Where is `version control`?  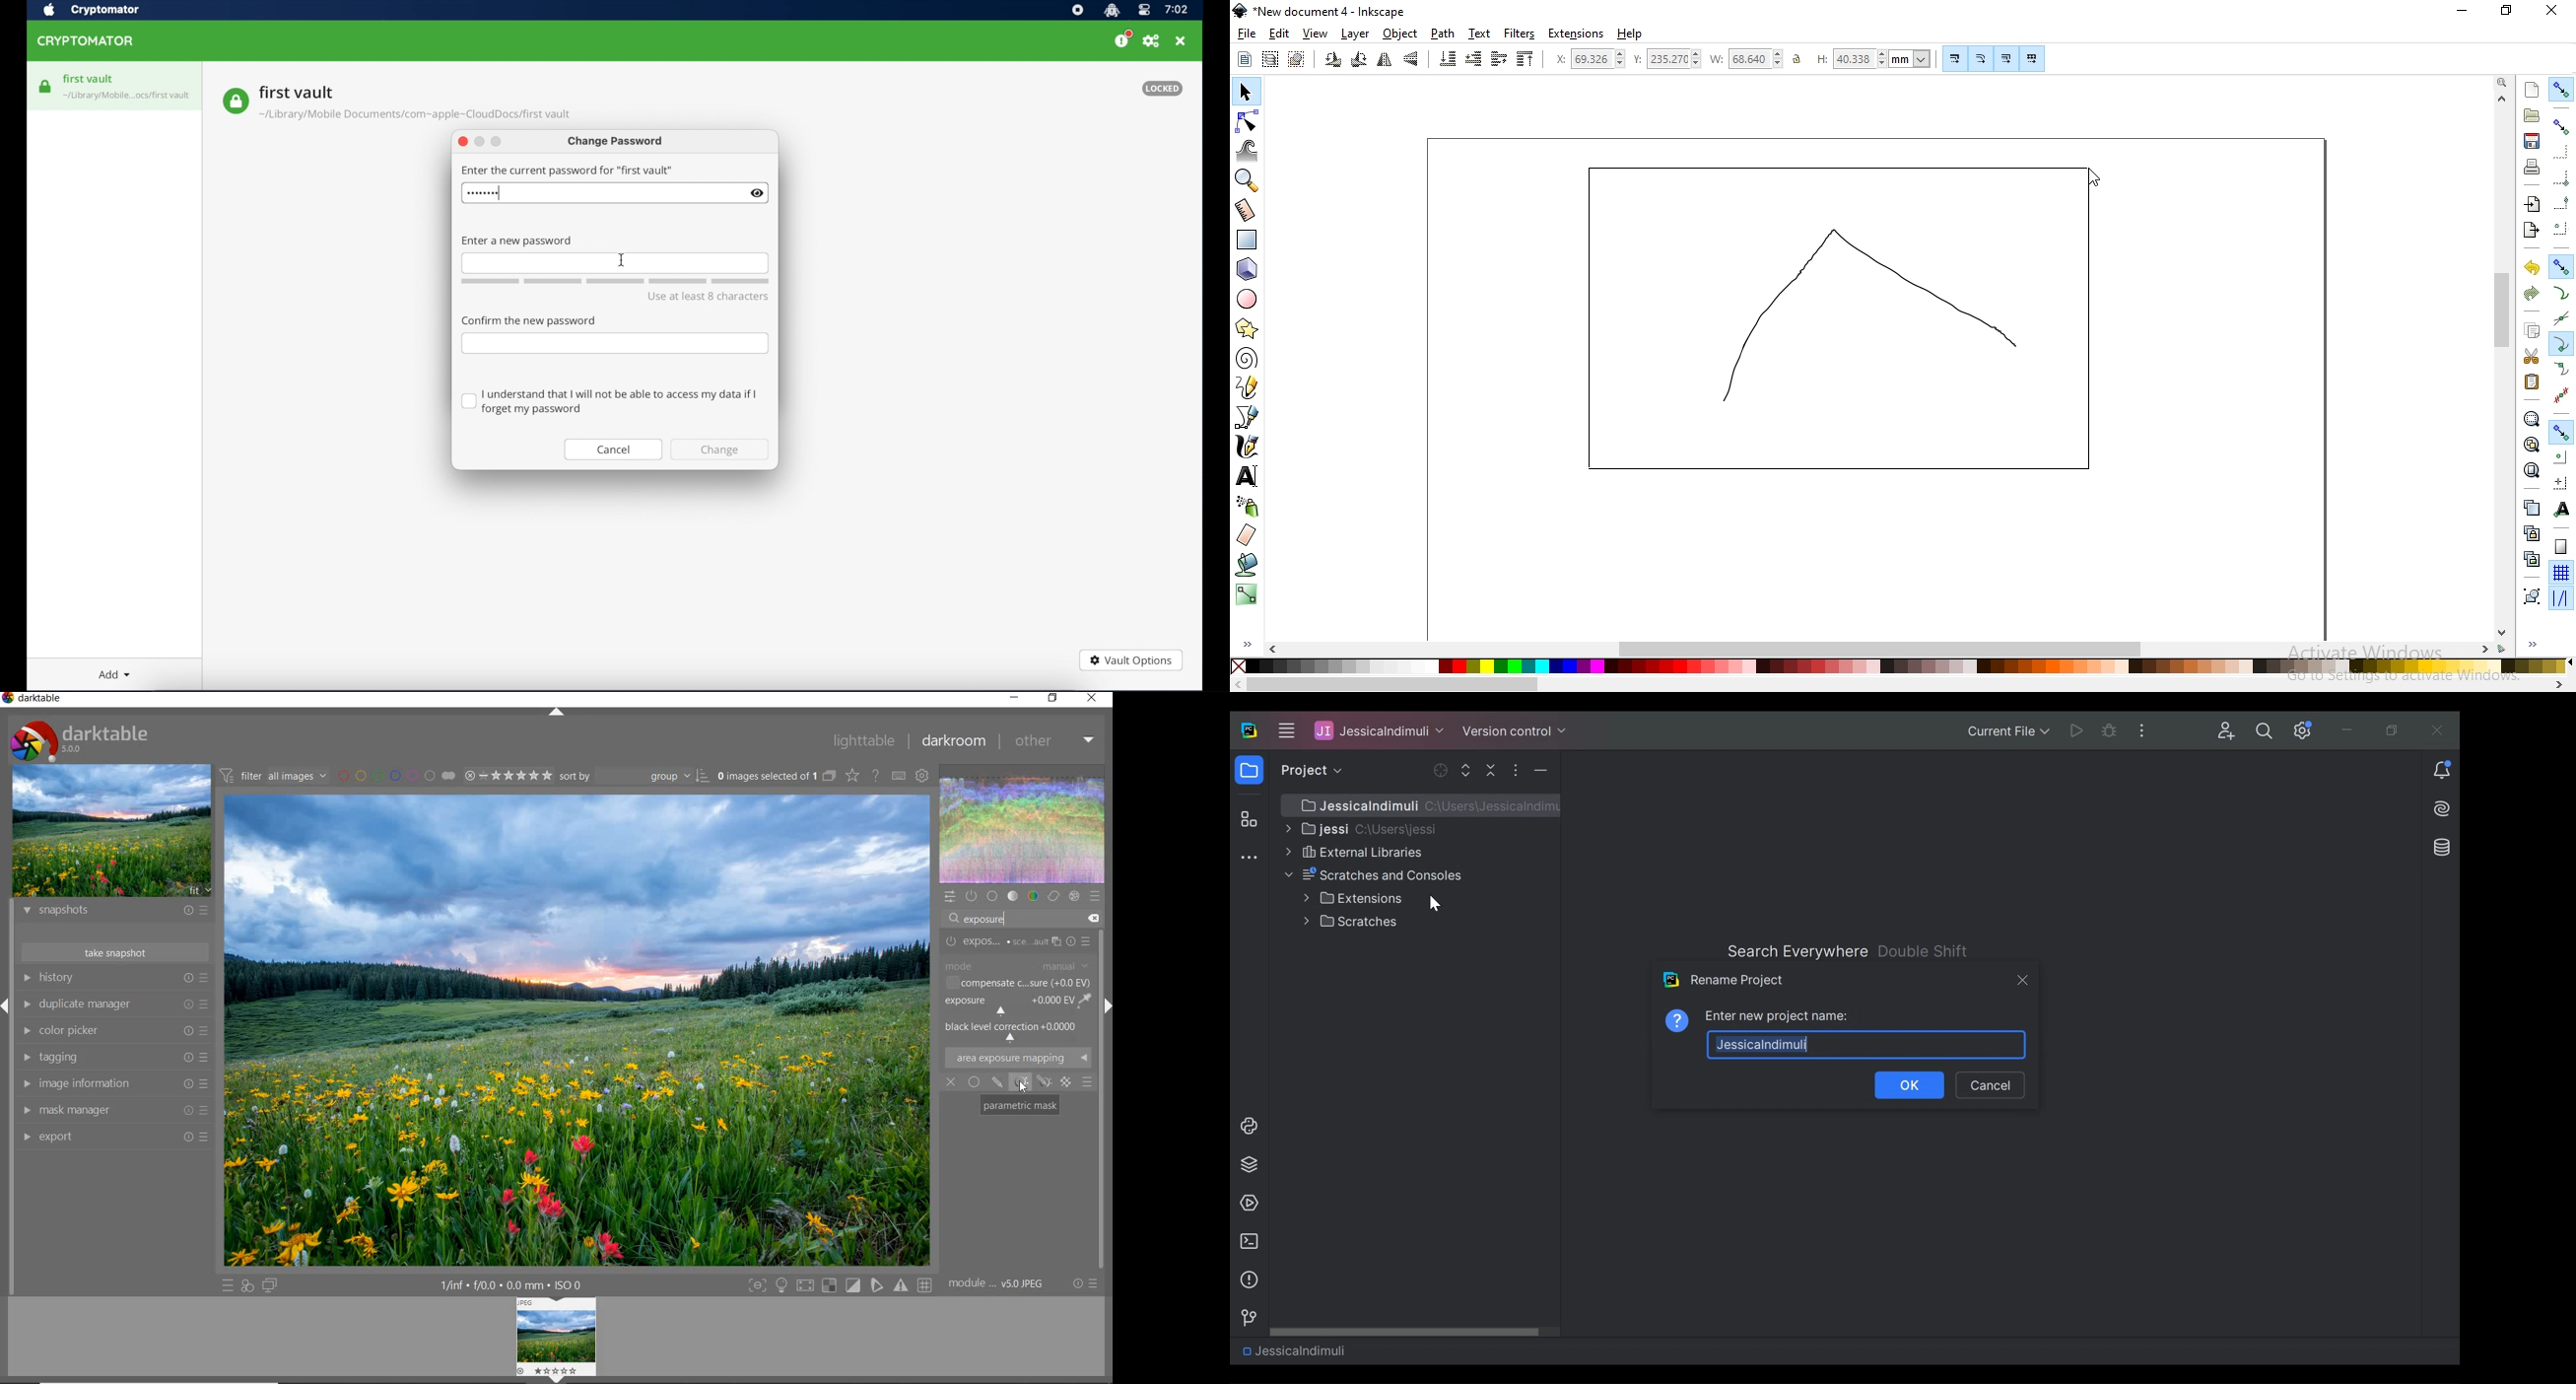
version control is located at coordinates (1245, 1318).